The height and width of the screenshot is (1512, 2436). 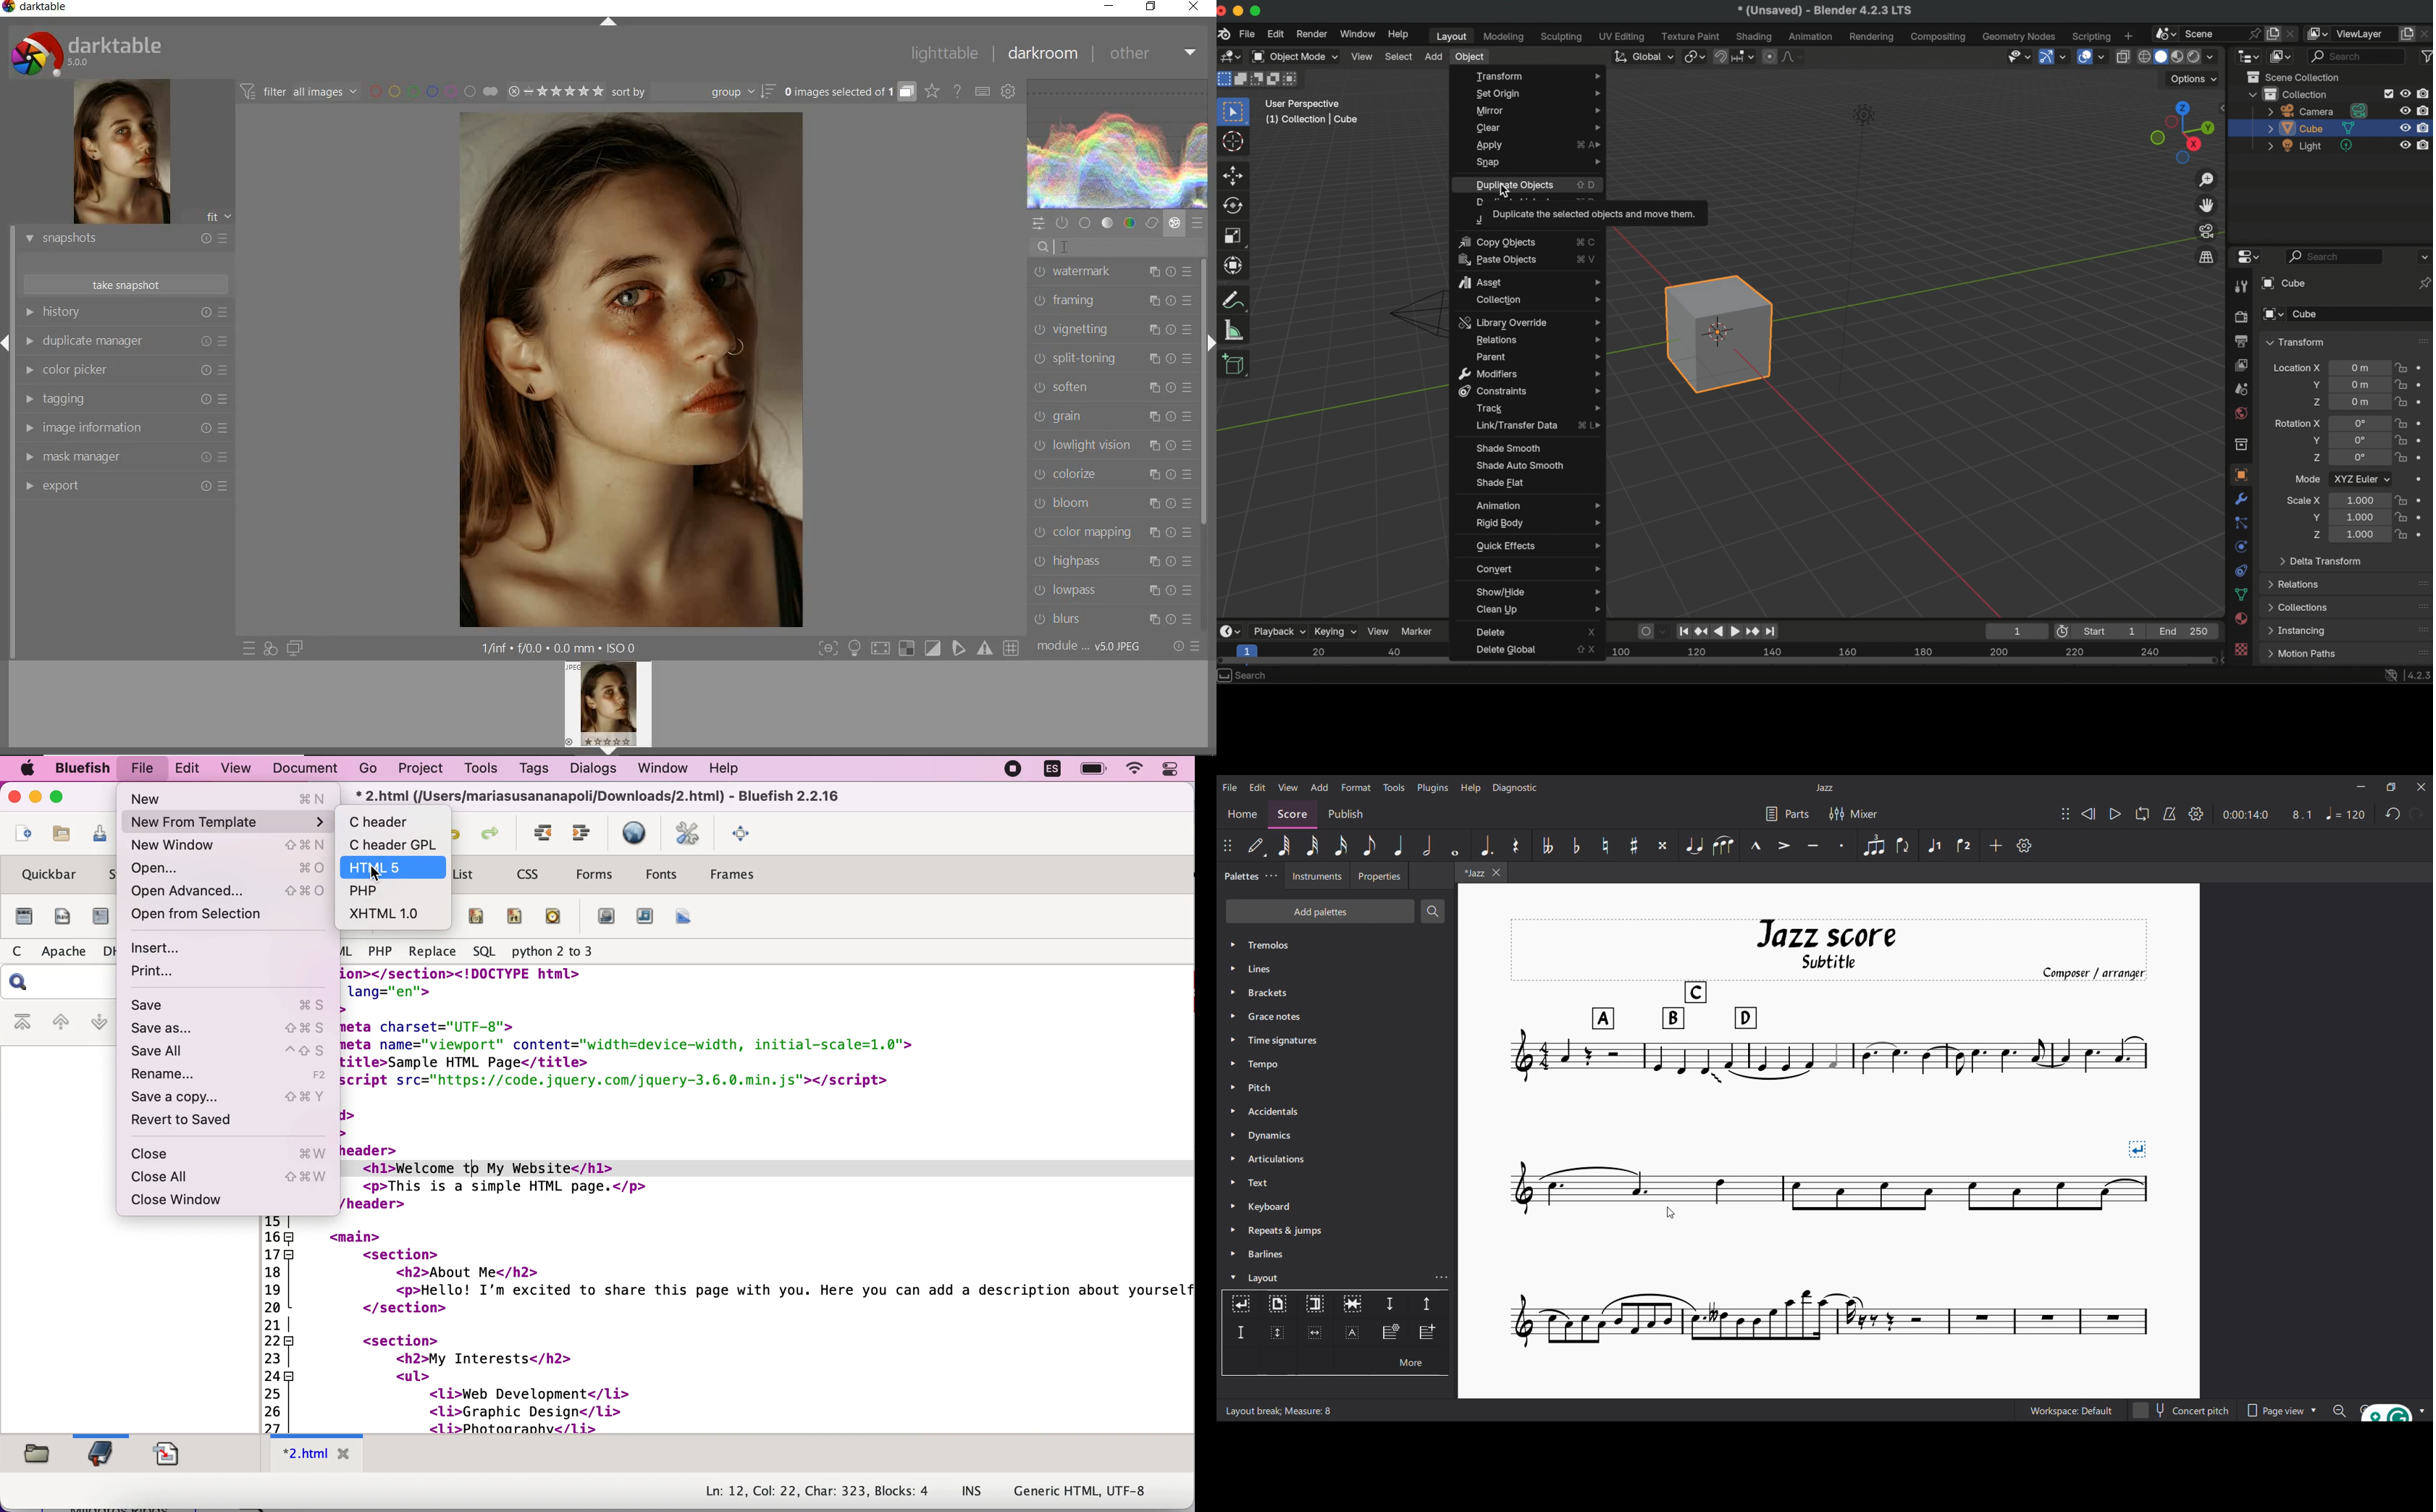 I want to click on correct, so click(x=1153, y=222).